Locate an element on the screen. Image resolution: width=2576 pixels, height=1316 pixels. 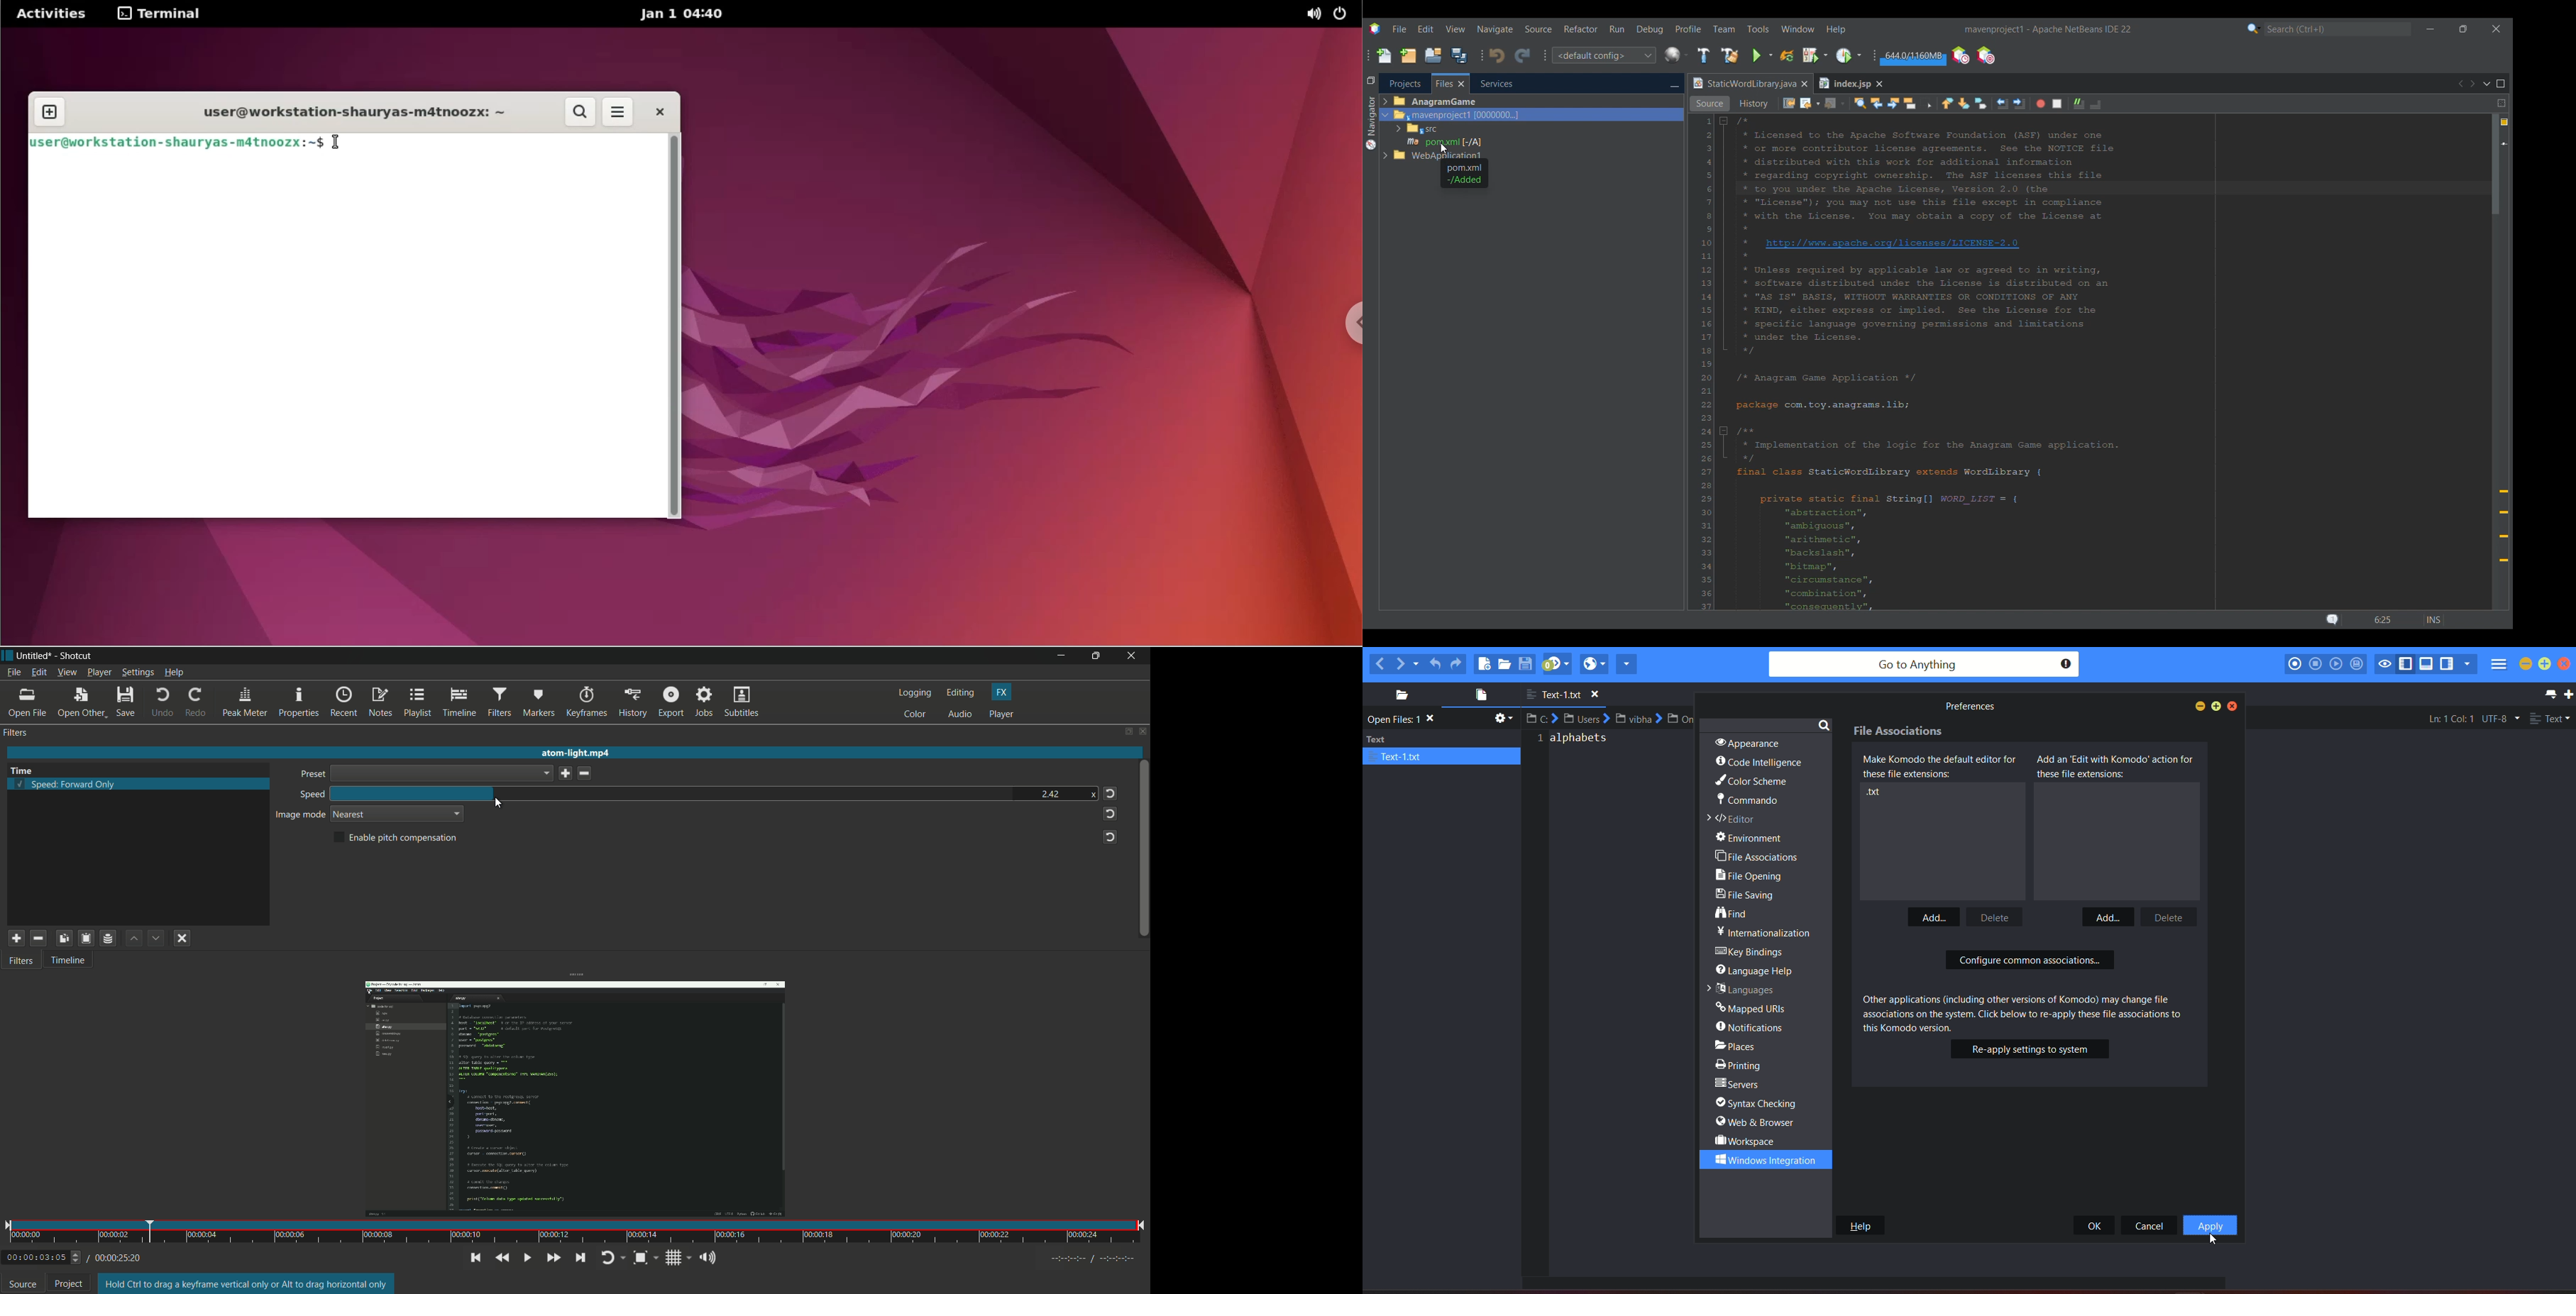
Current selection highlighted is located at coordinates (1451, 83).